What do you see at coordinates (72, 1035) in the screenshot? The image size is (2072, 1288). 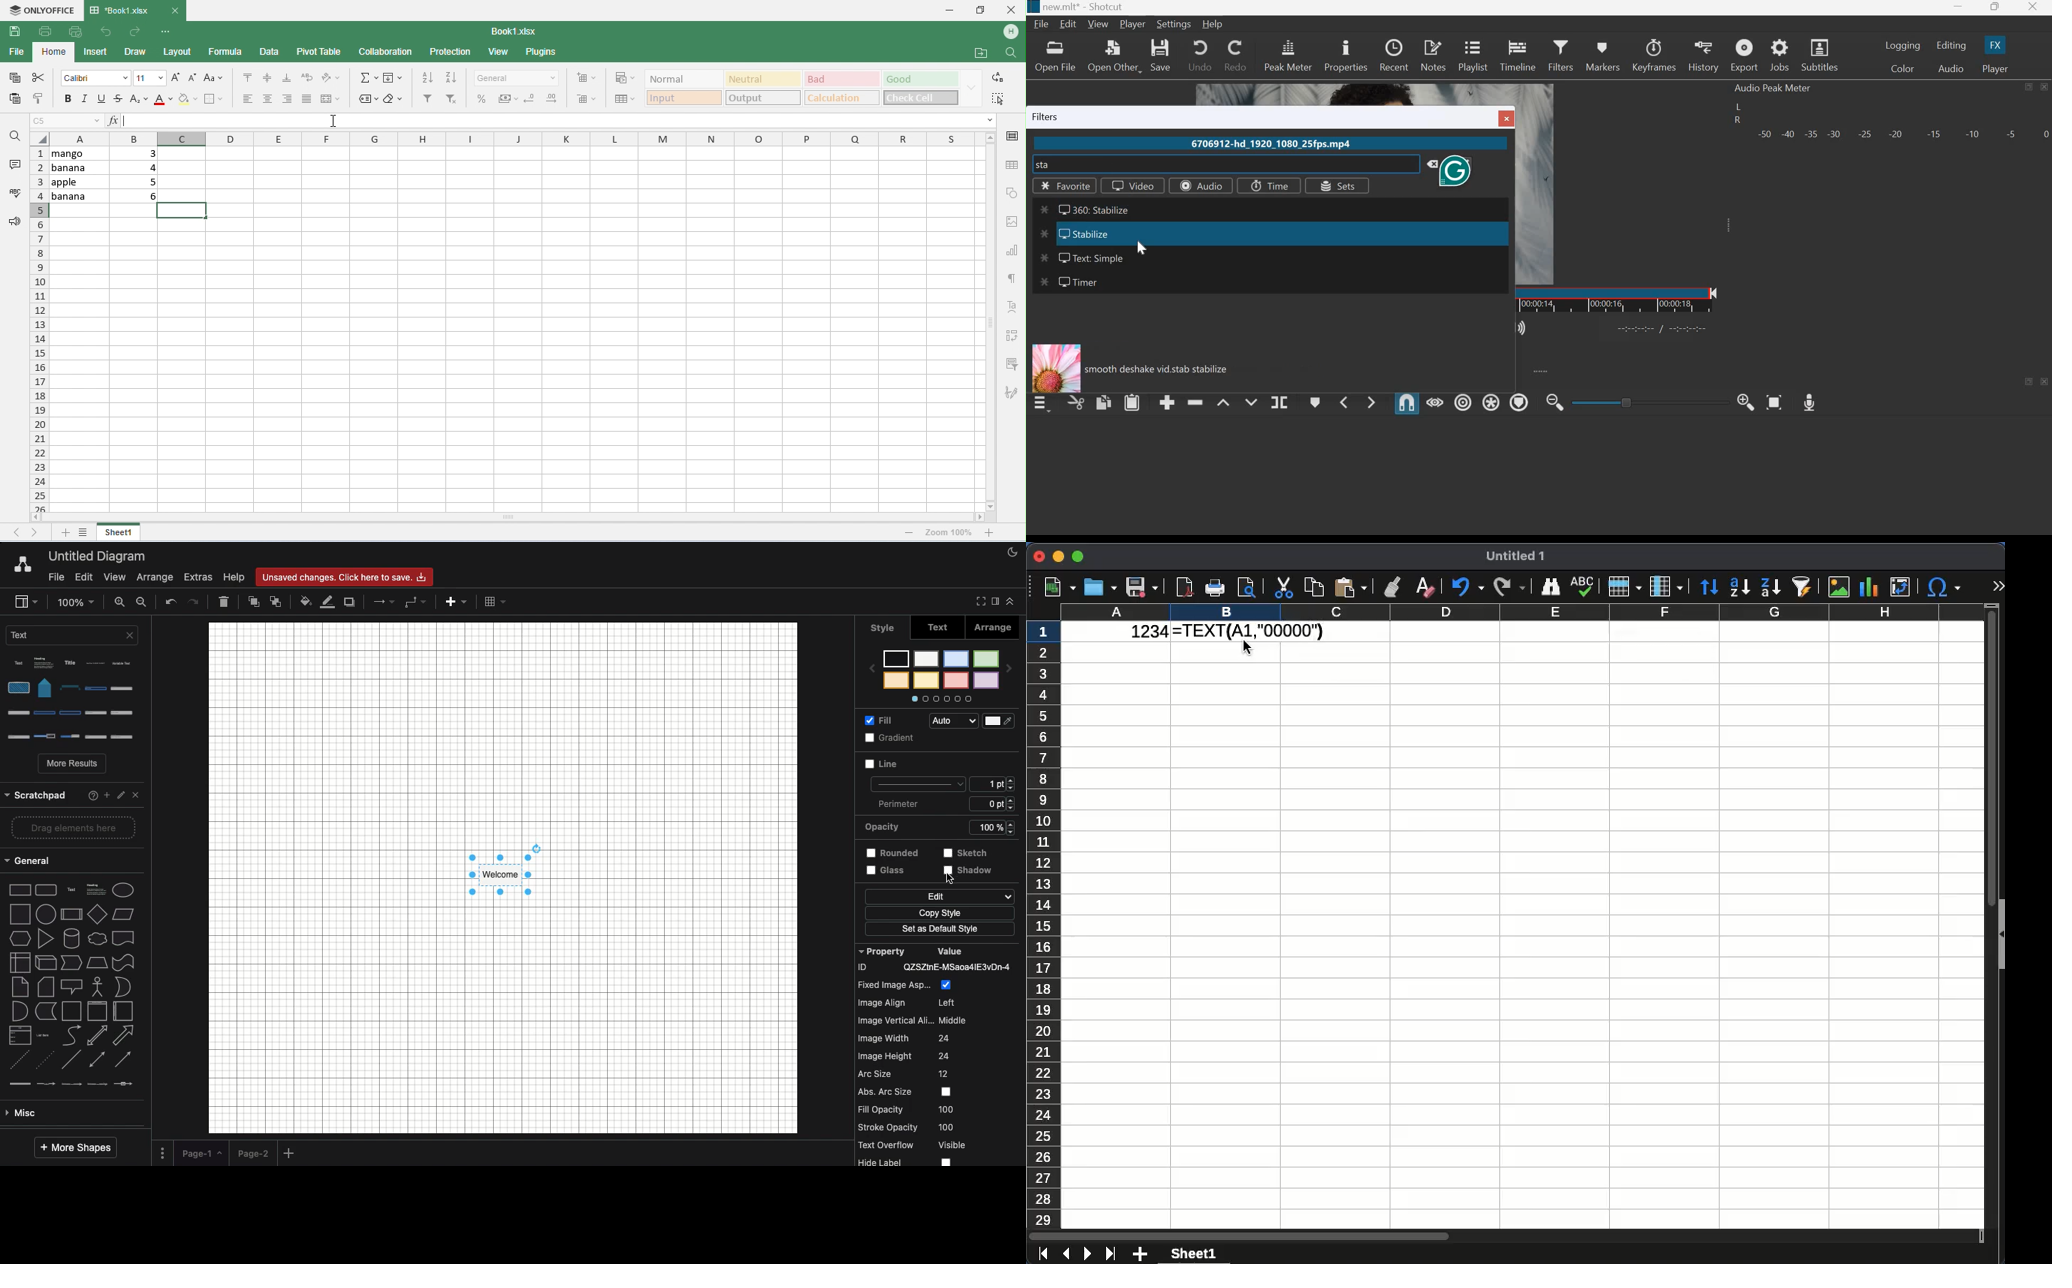 I see `Basic` at bounding box center [72, 1035].